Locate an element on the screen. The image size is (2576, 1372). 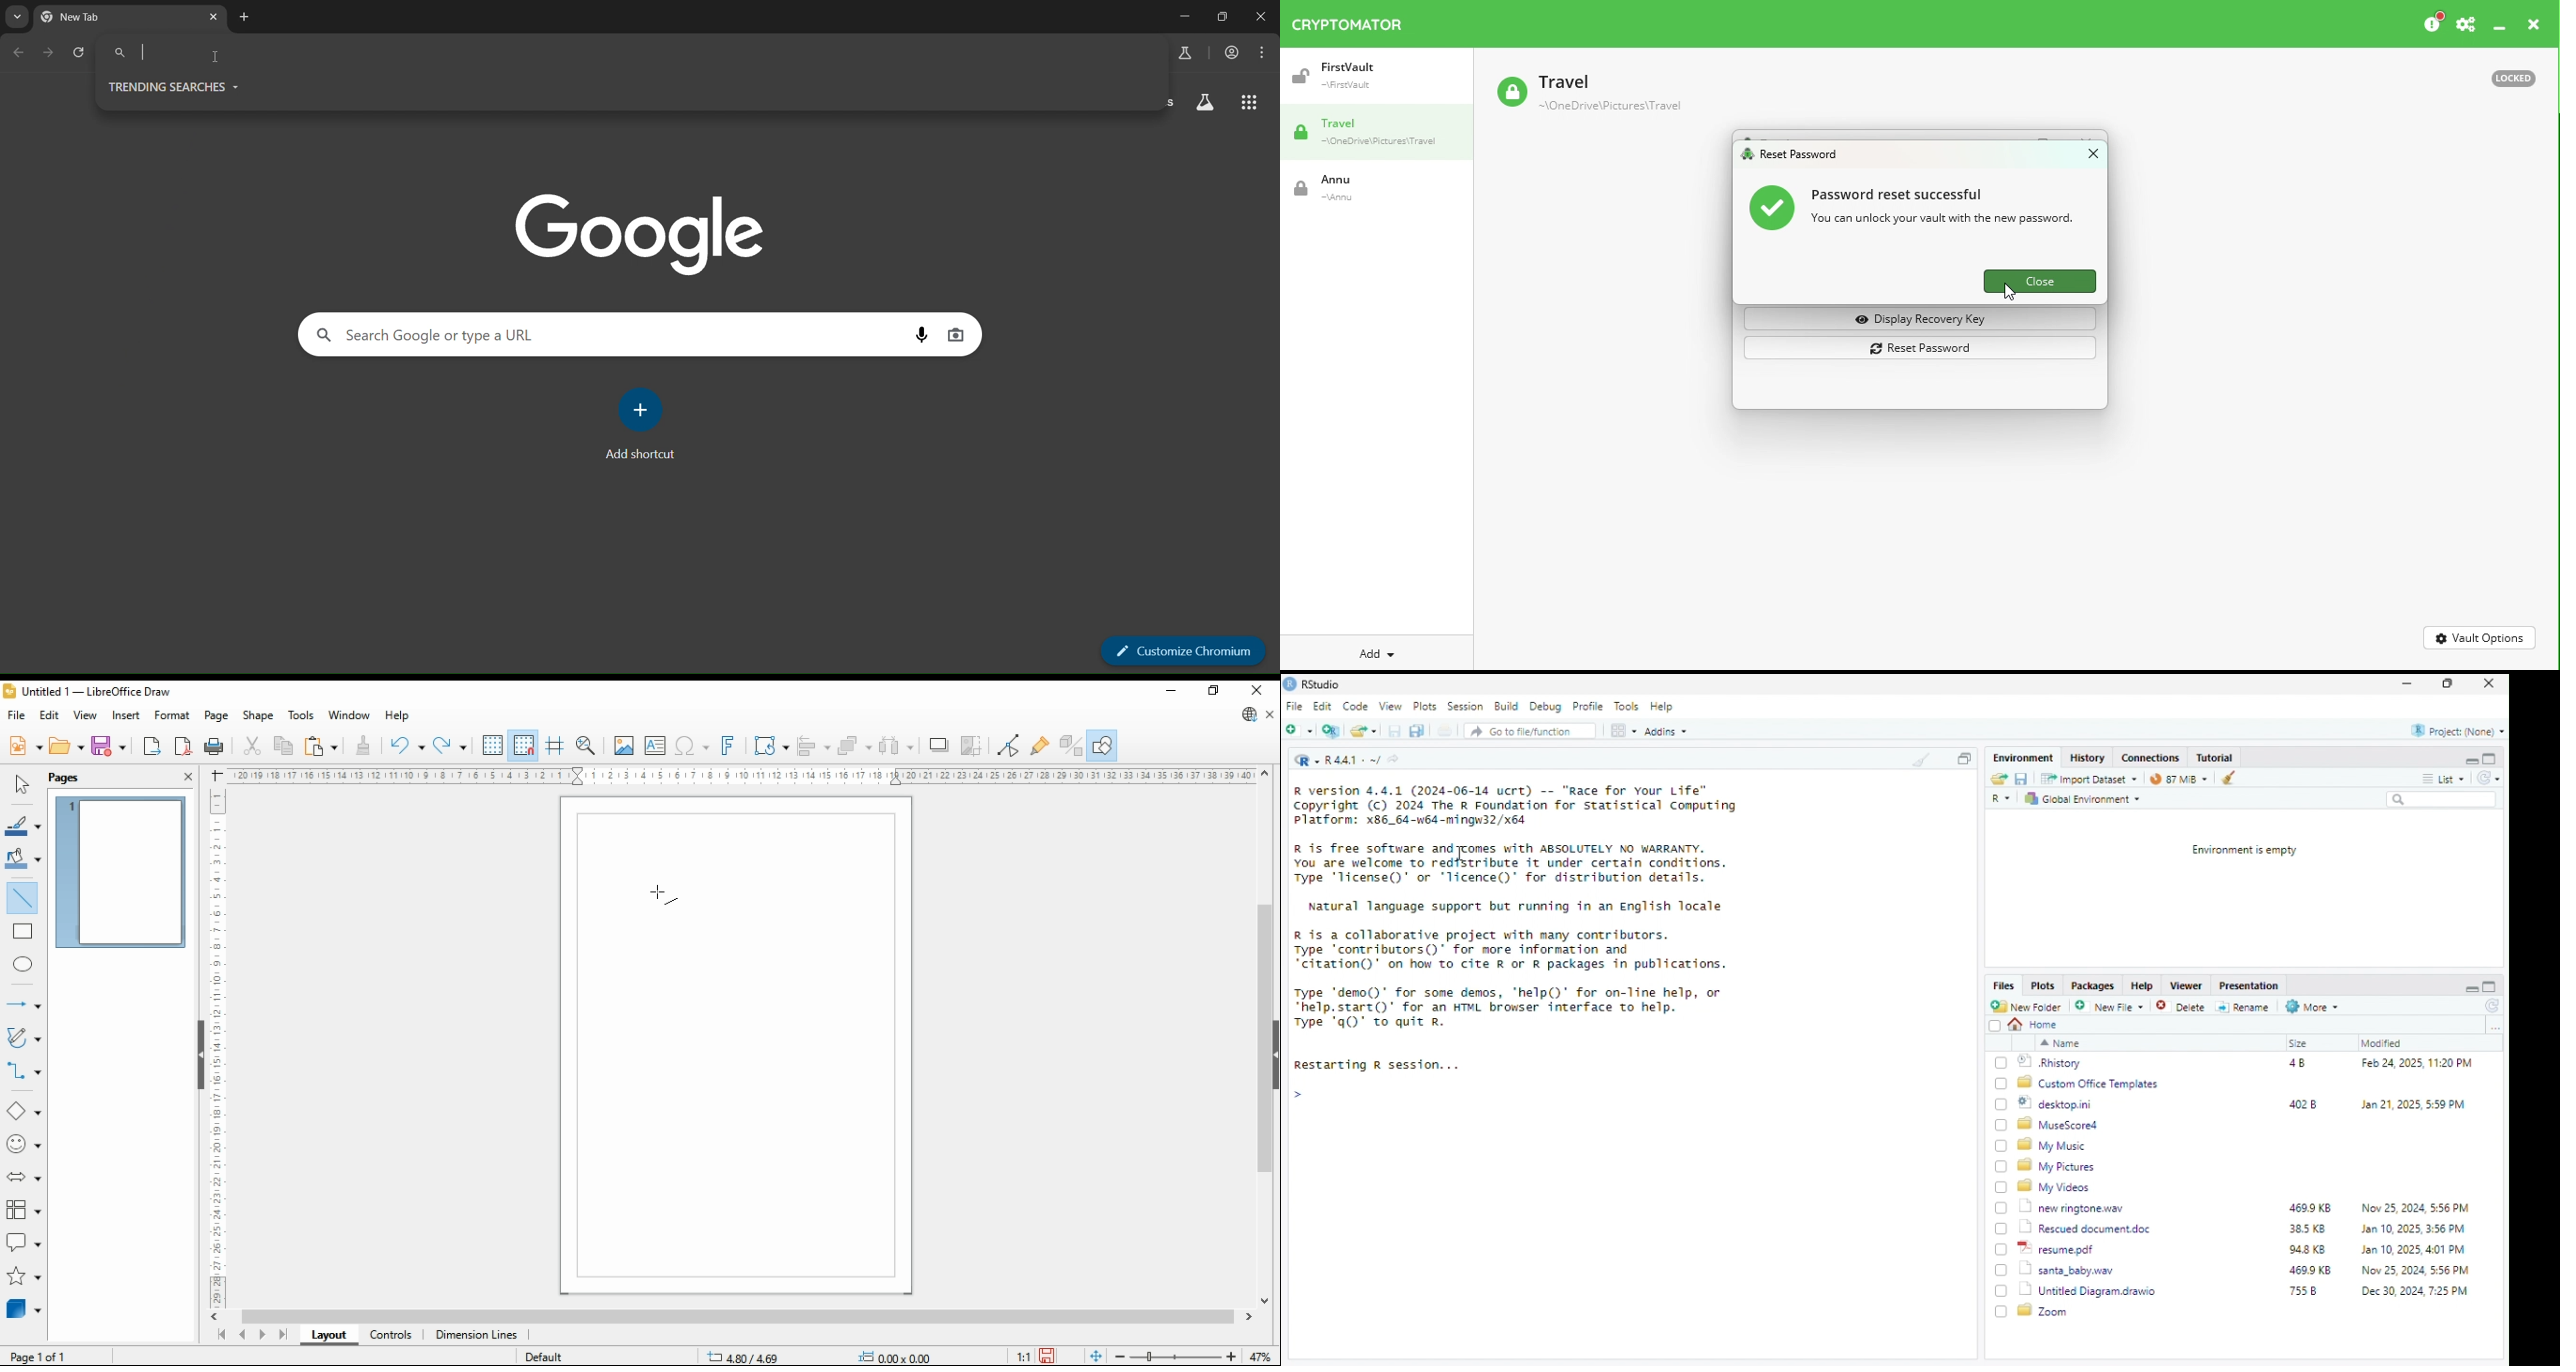
New folder  is located at coordinates (1299, 729).